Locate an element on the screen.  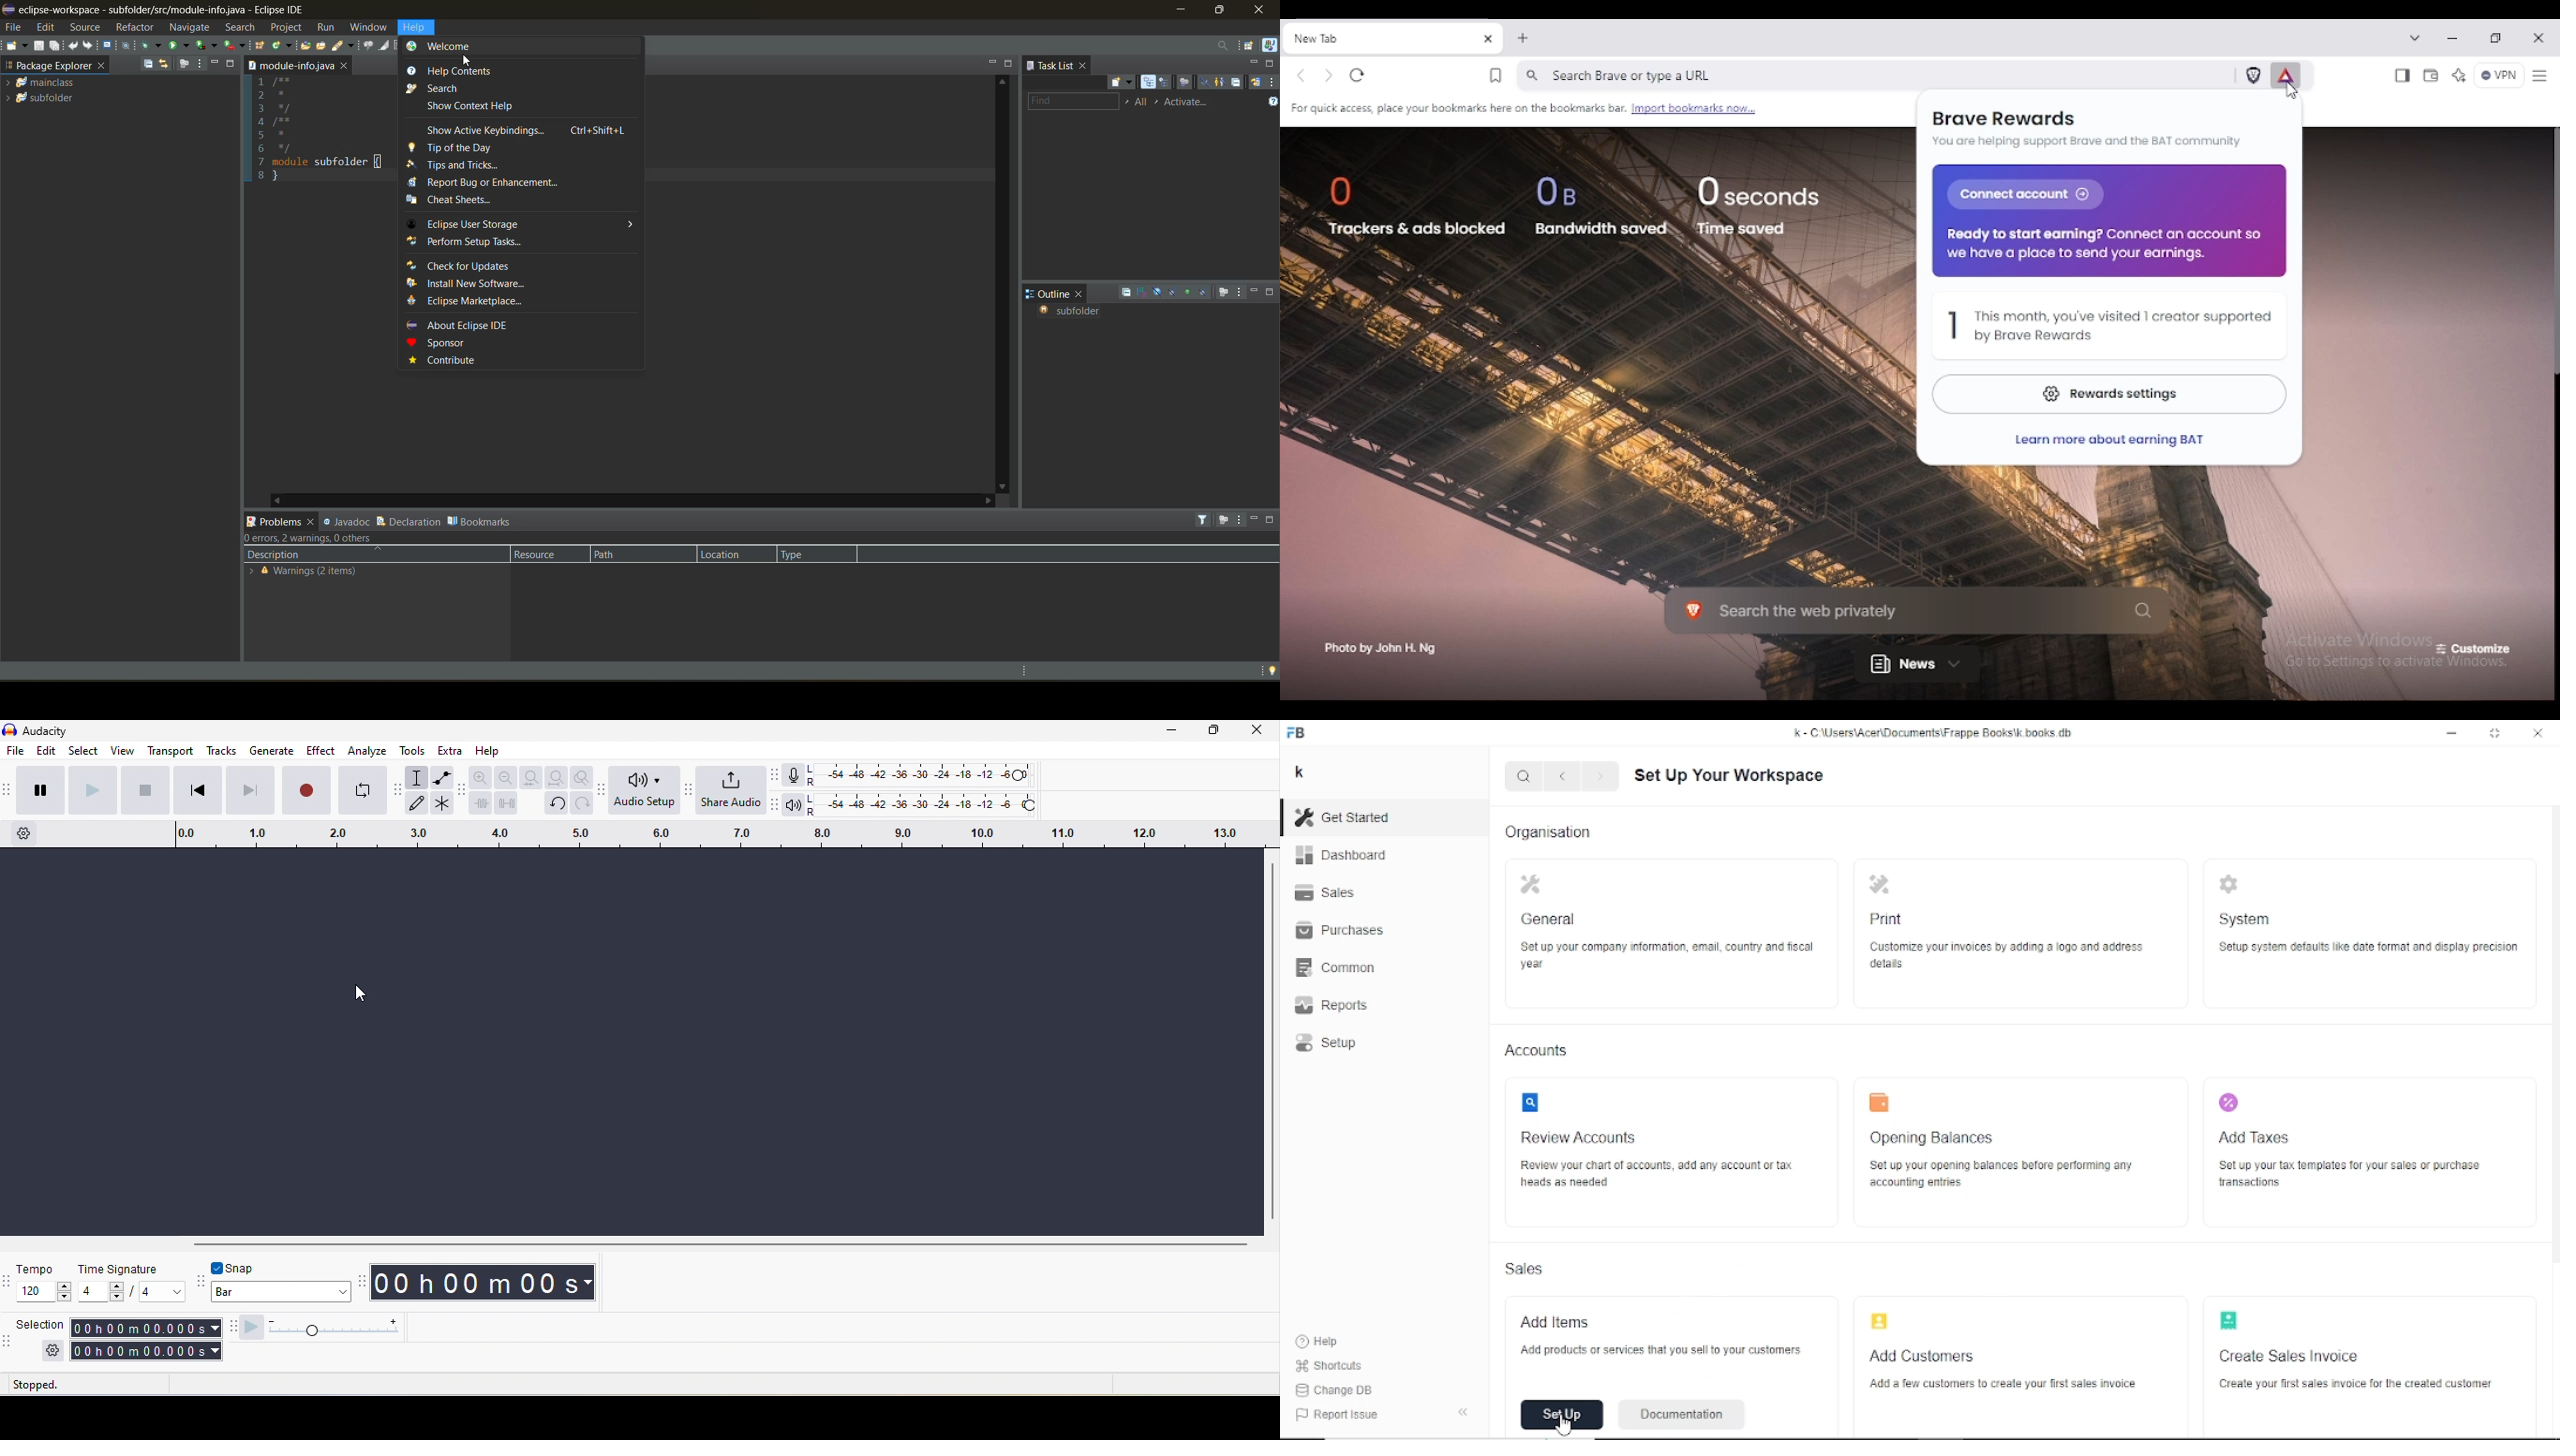
brave shields is located at coordinates (2254, 75).